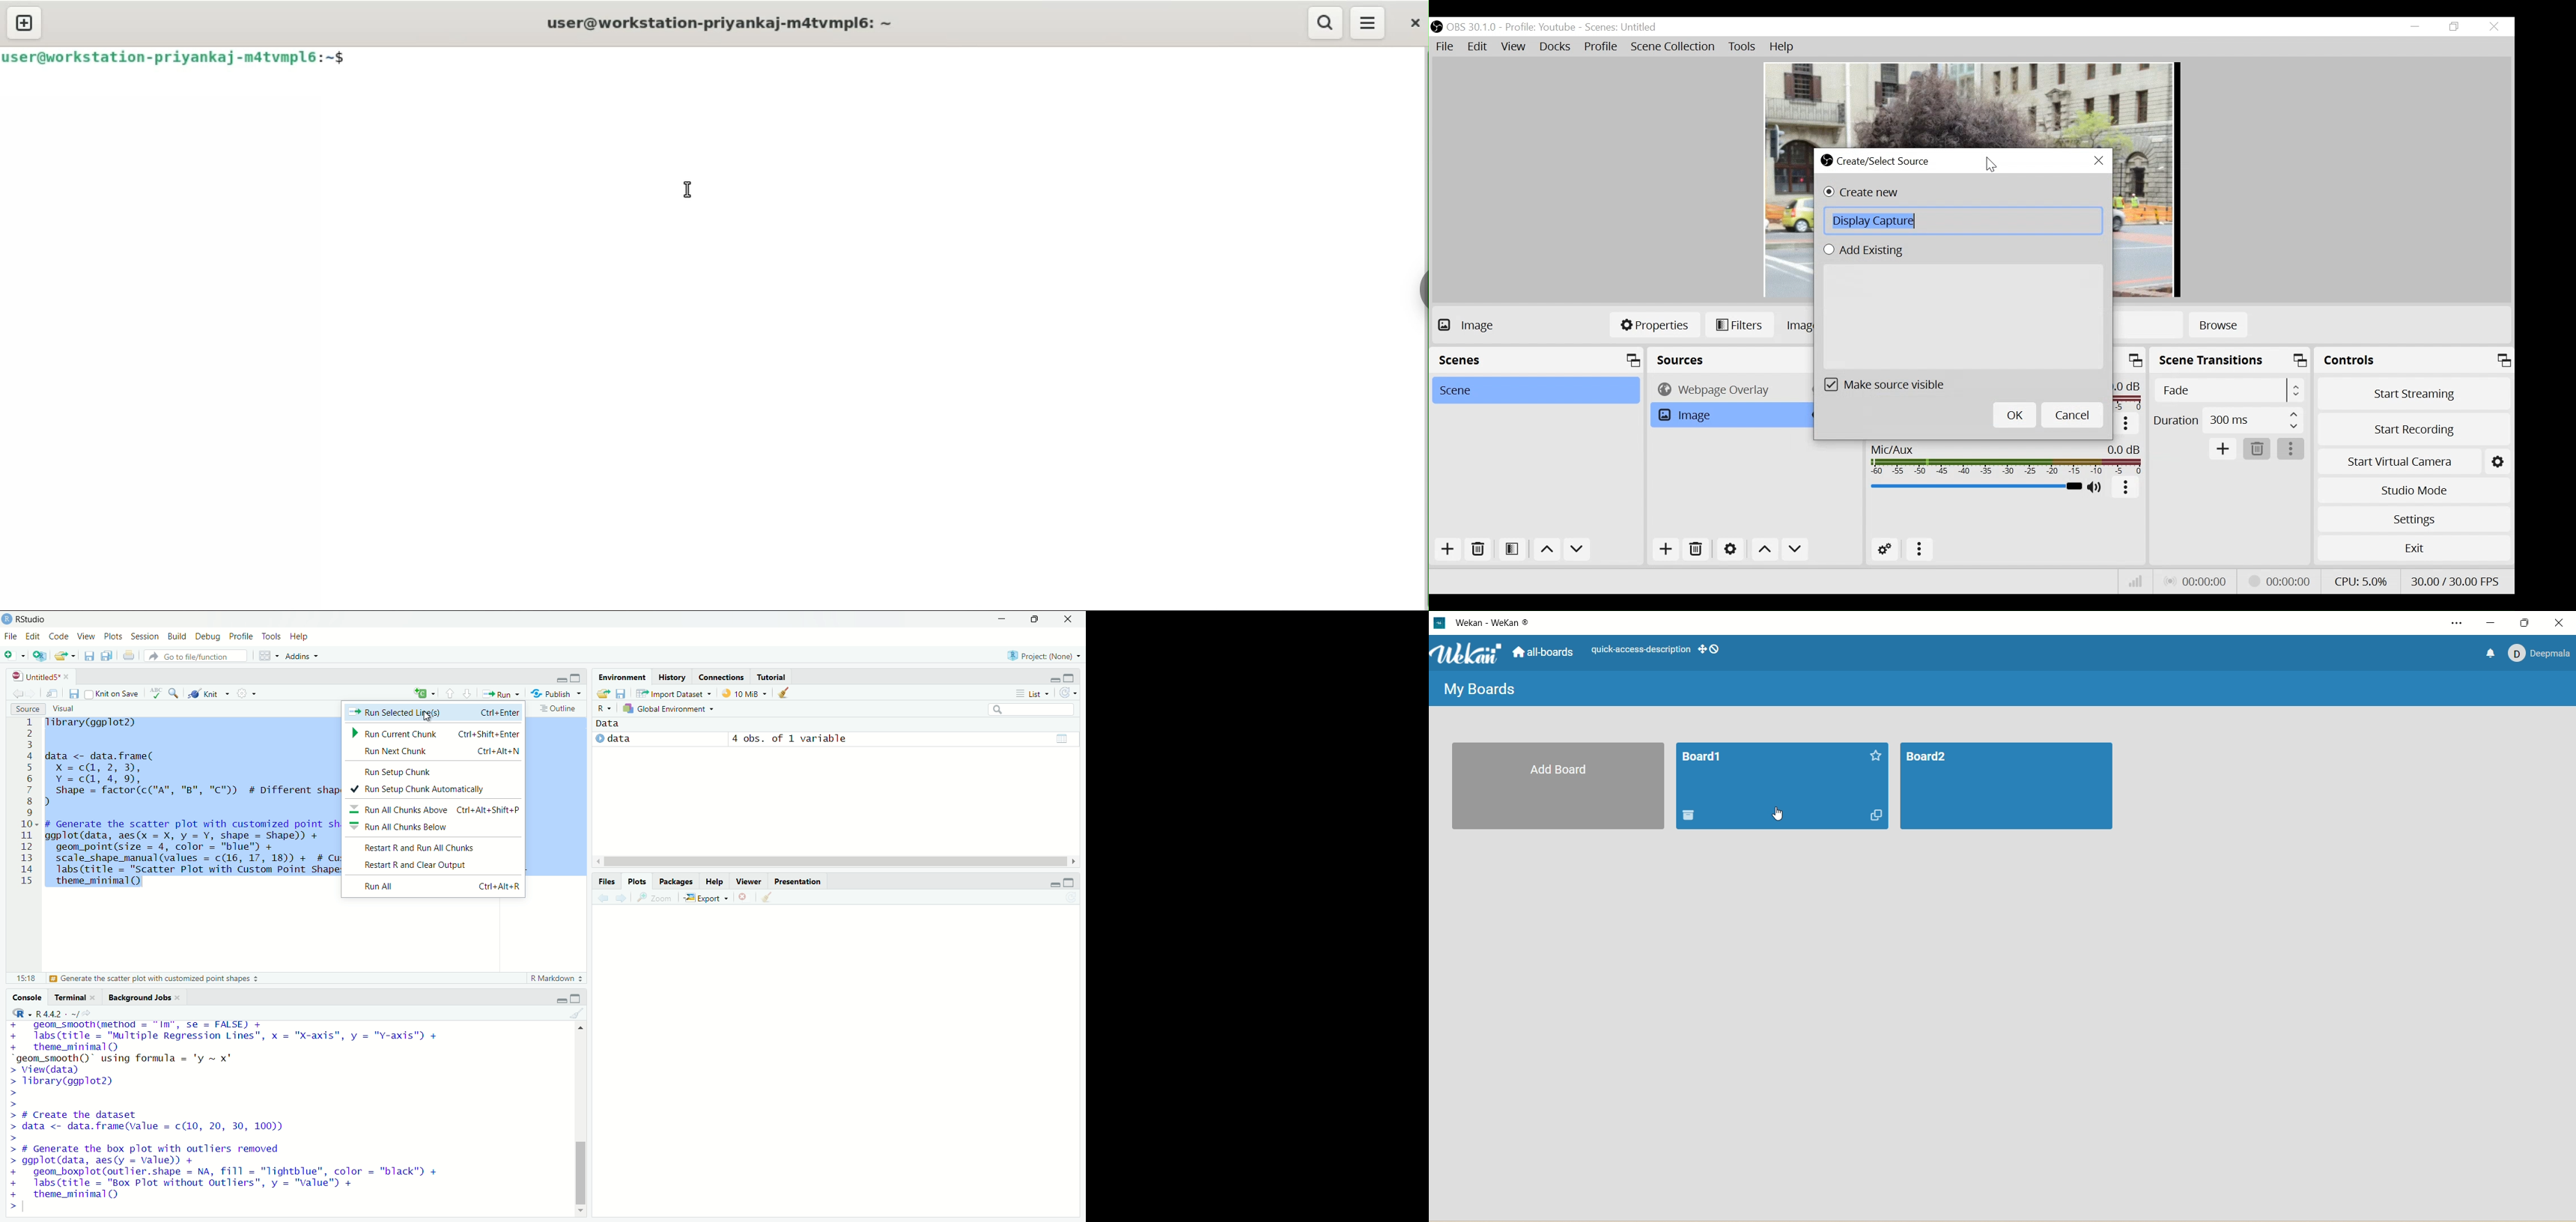 The width and height of the screenshot is (2576, 1232). What do you see at coordinates (1884, 550) in the screenshot?
I see `Advanced Audio Settings ` at bounding box center [1884, 550].